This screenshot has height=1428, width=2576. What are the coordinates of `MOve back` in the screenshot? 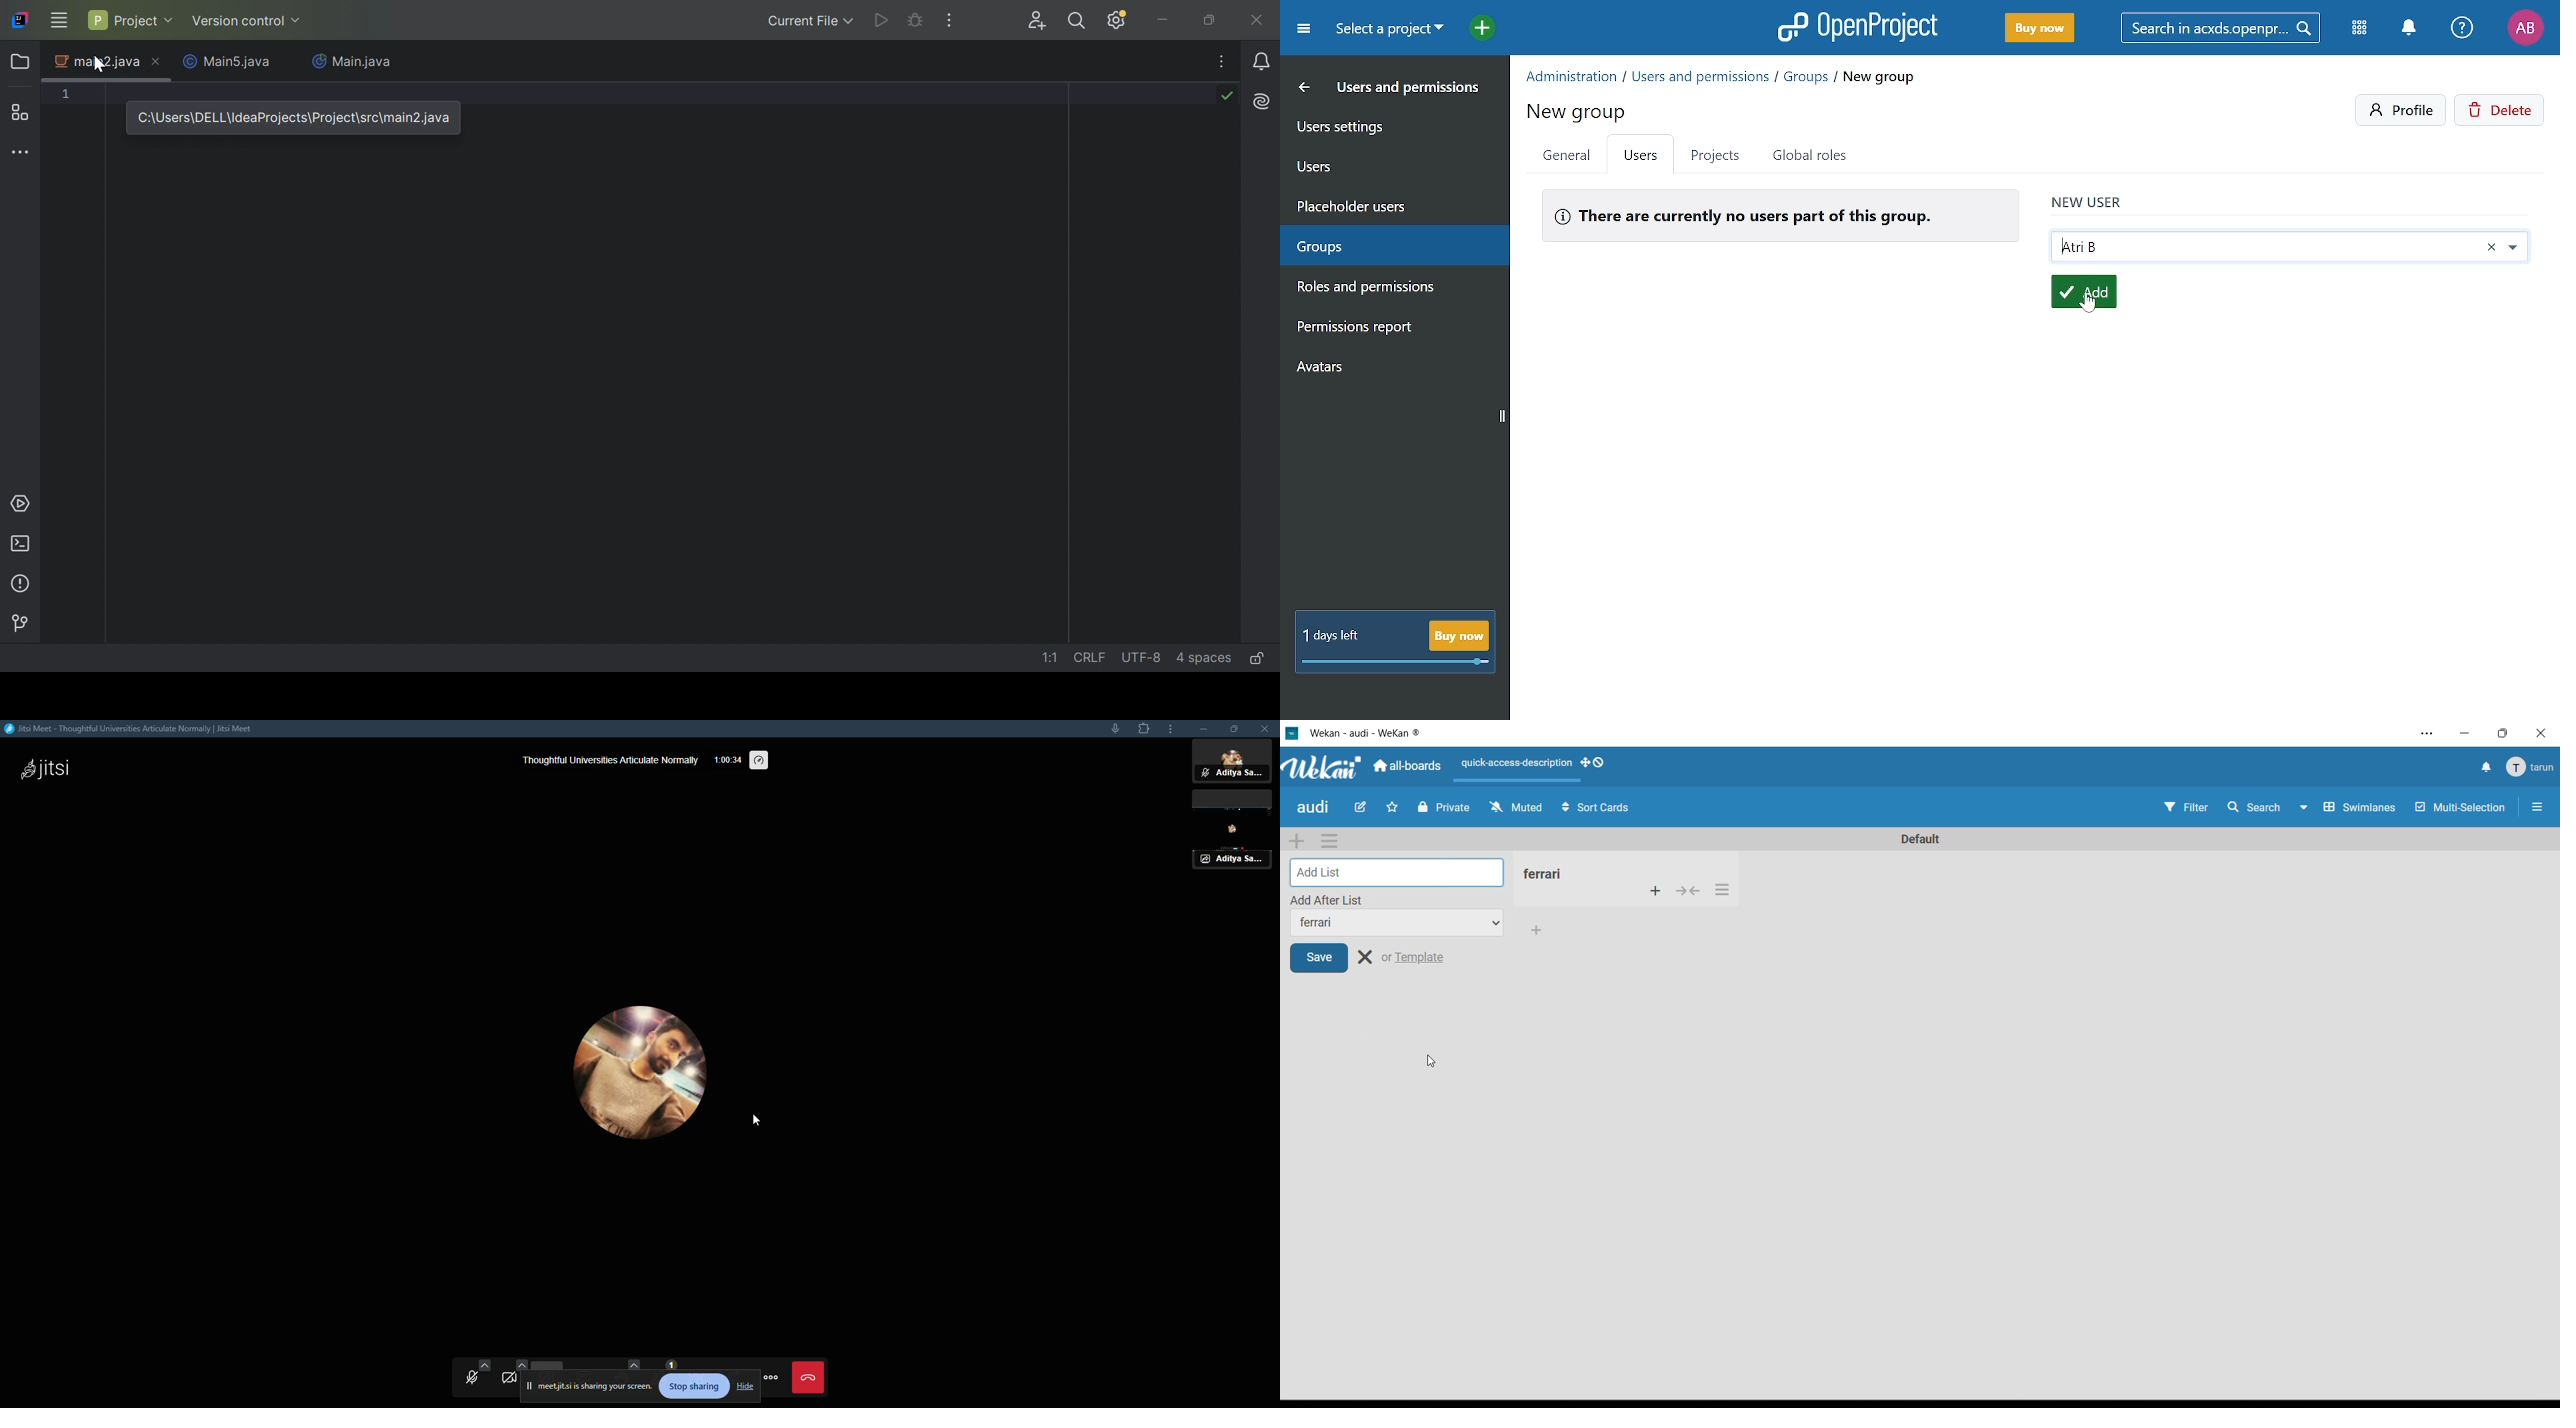 It's located at (1300, 86).